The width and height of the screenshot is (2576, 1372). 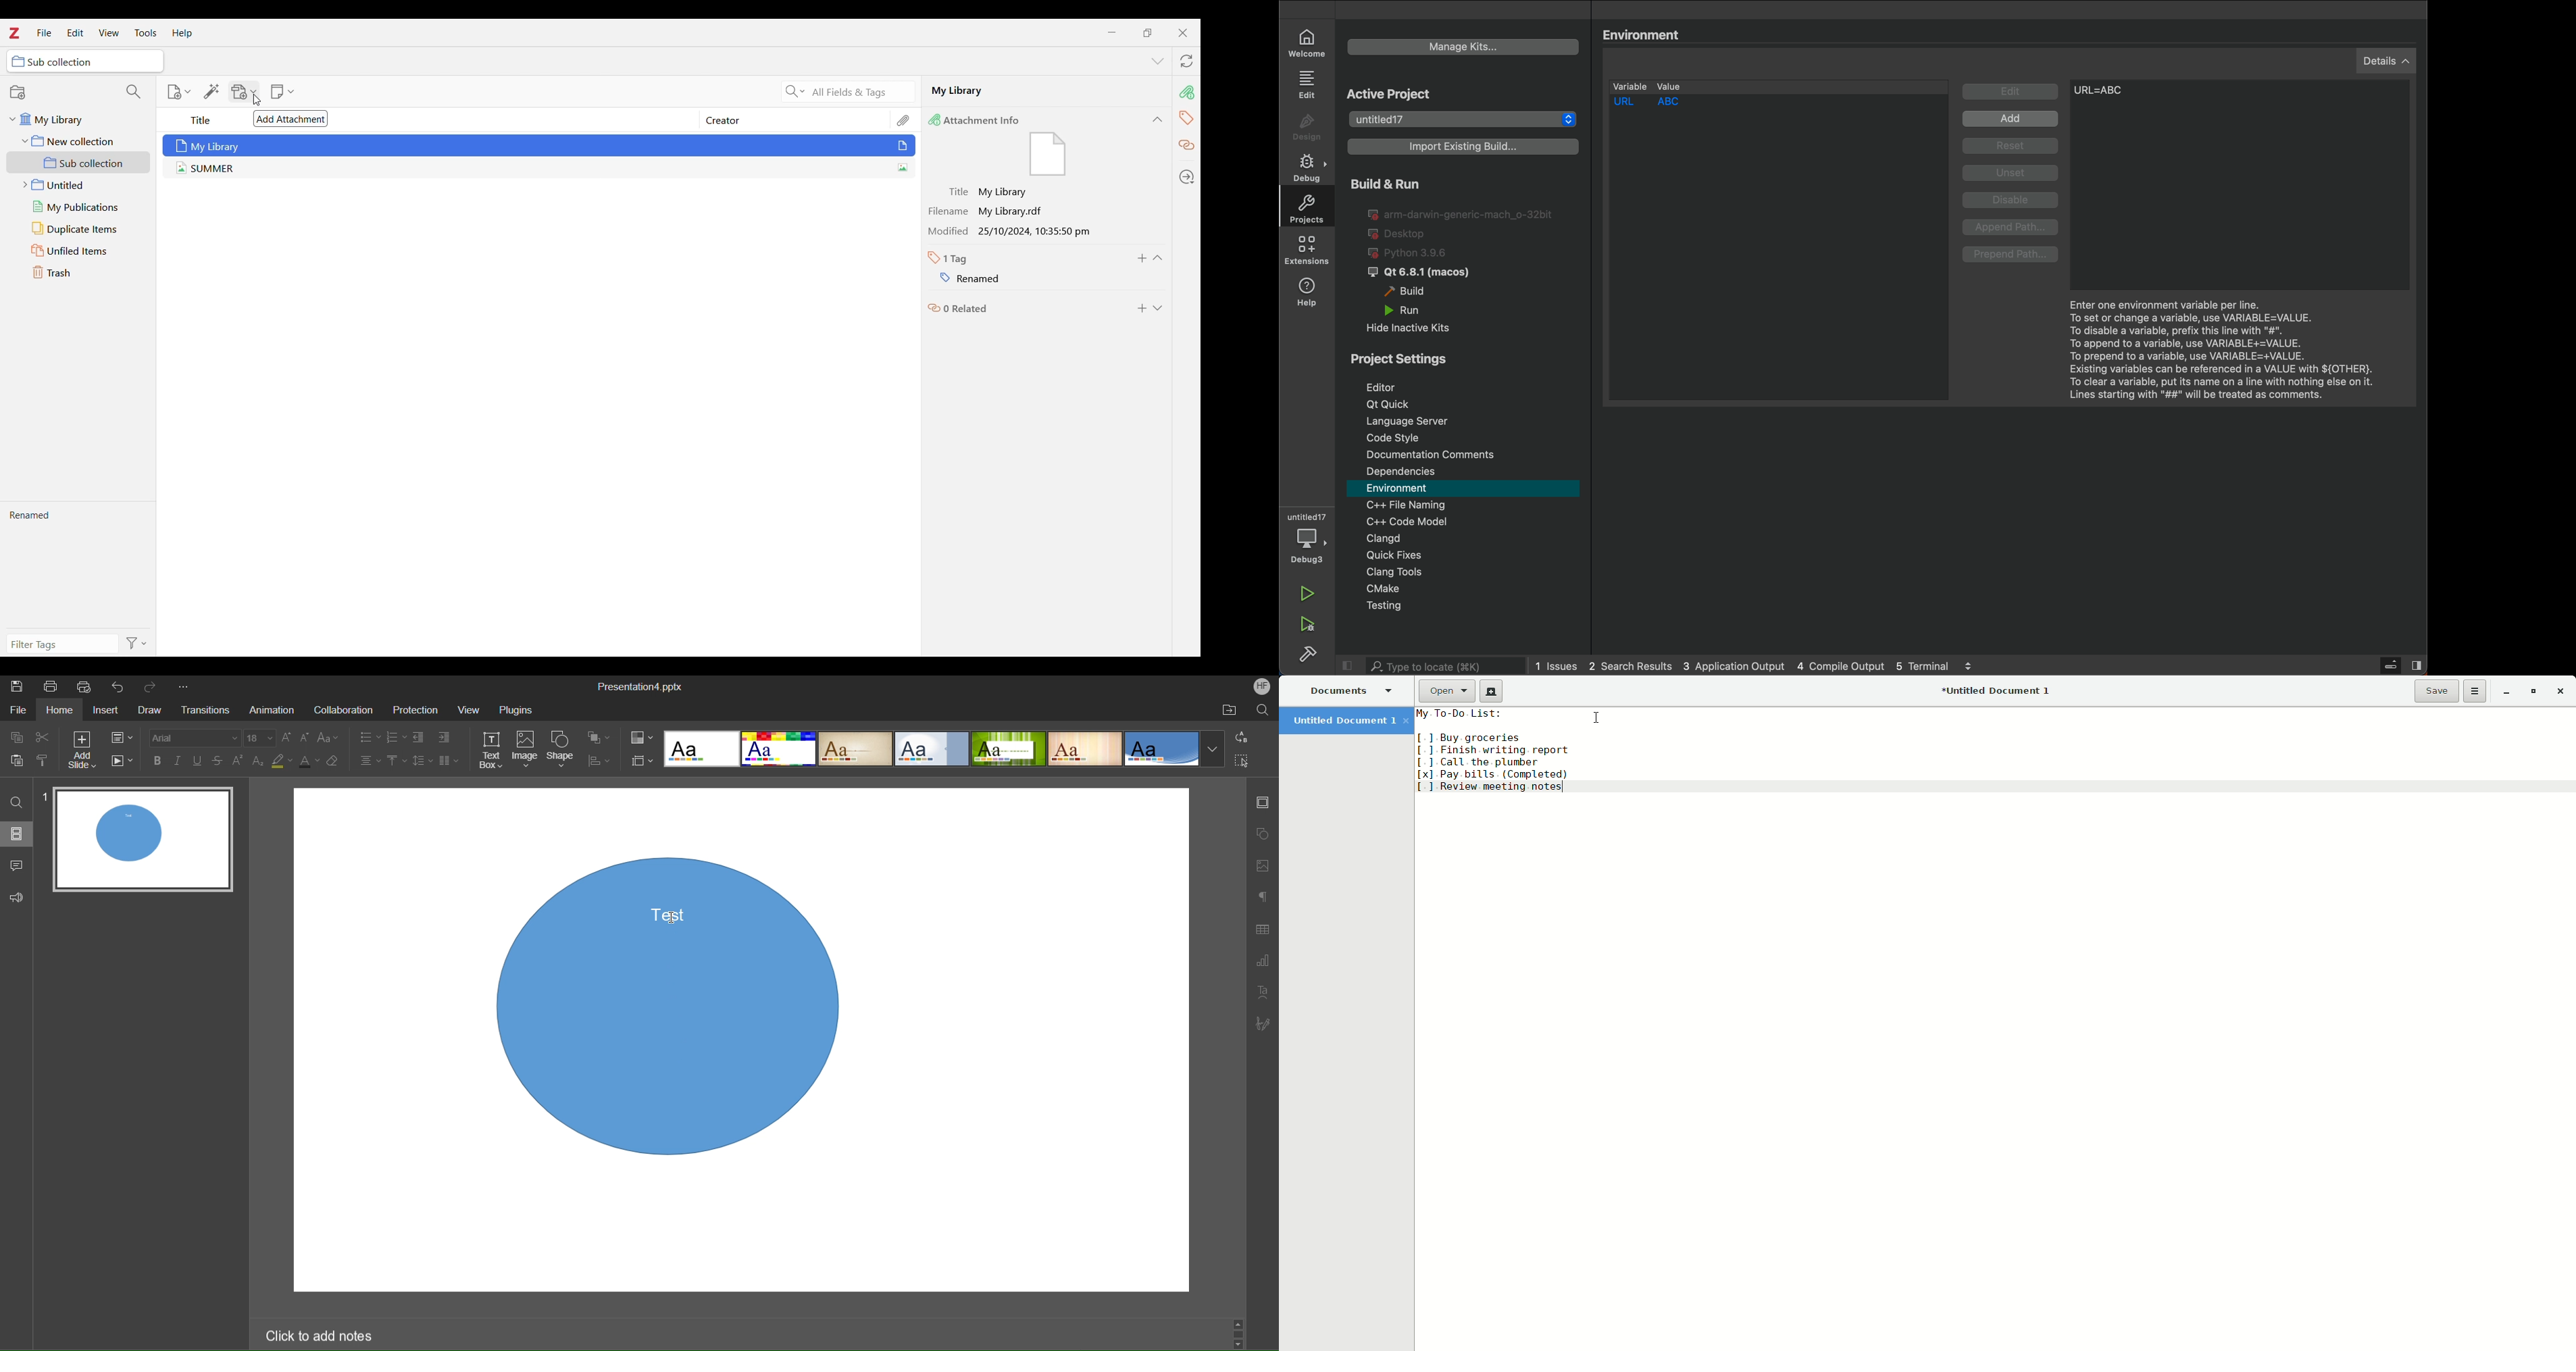 I want to click on Comments, so click(x=20, y=866).